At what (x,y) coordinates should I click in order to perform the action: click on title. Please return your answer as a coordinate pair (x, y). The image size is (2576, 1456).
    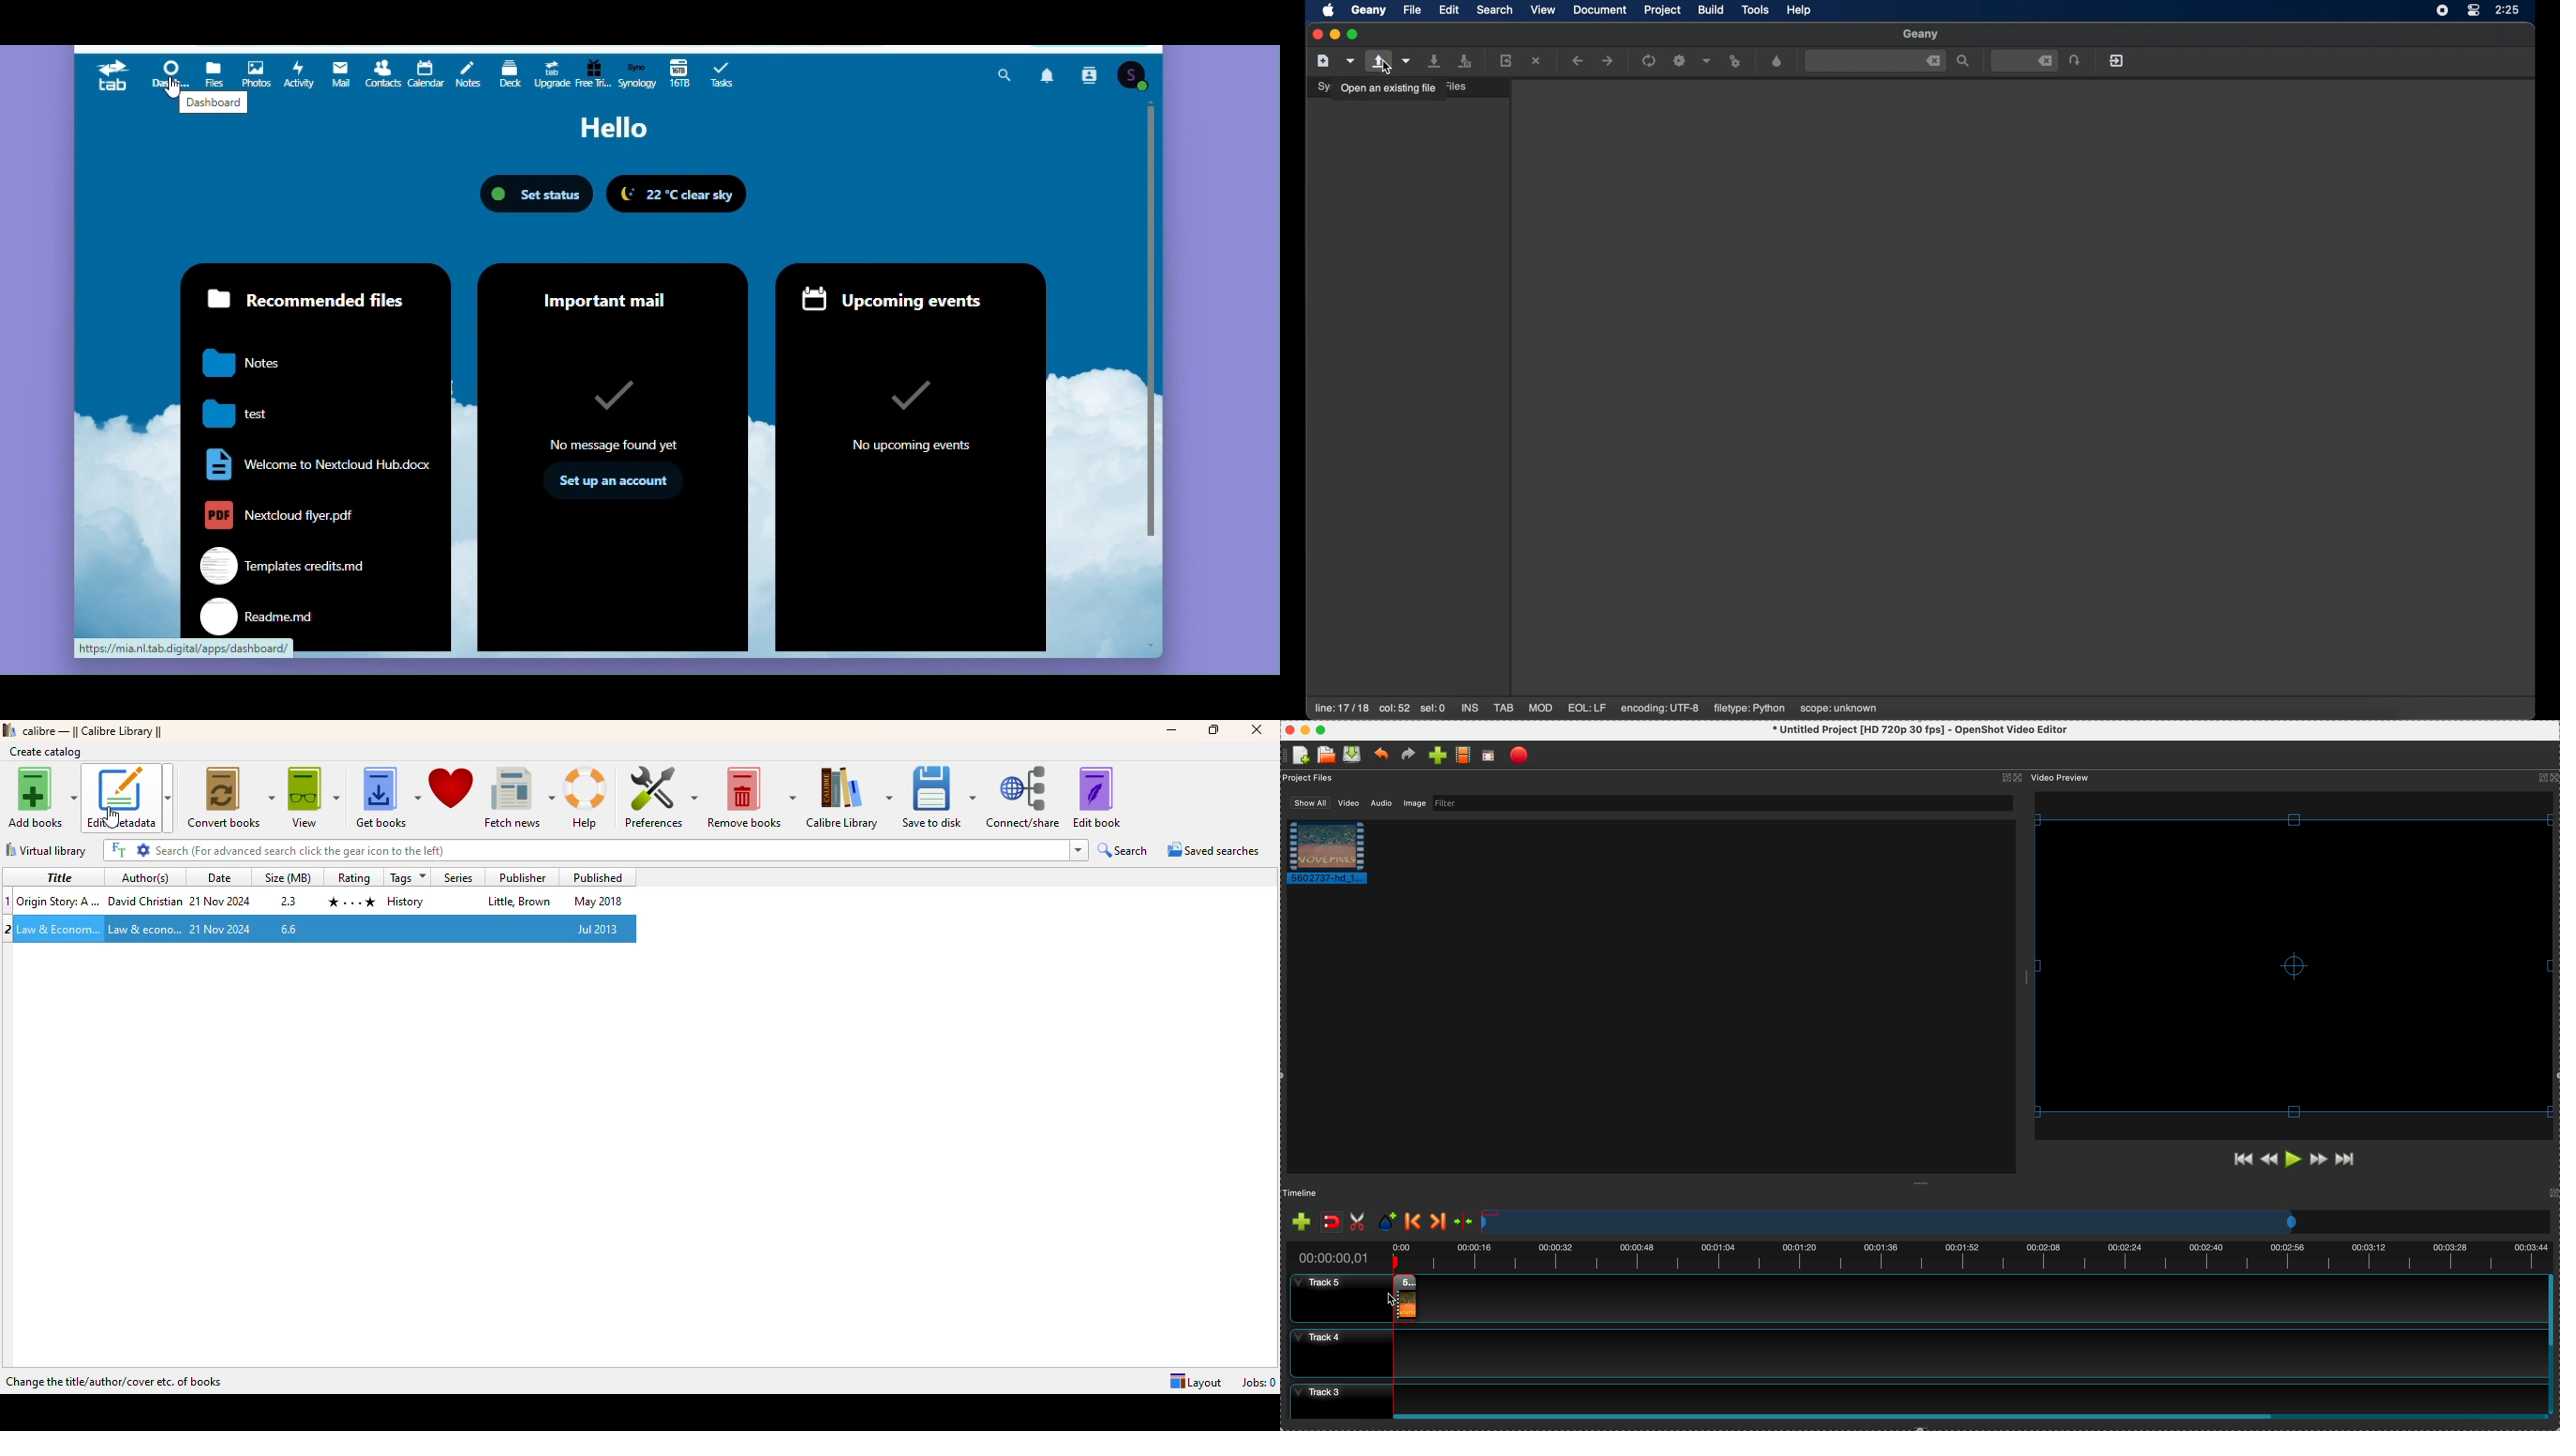
    Looking at the image, I should click on (610, 850).